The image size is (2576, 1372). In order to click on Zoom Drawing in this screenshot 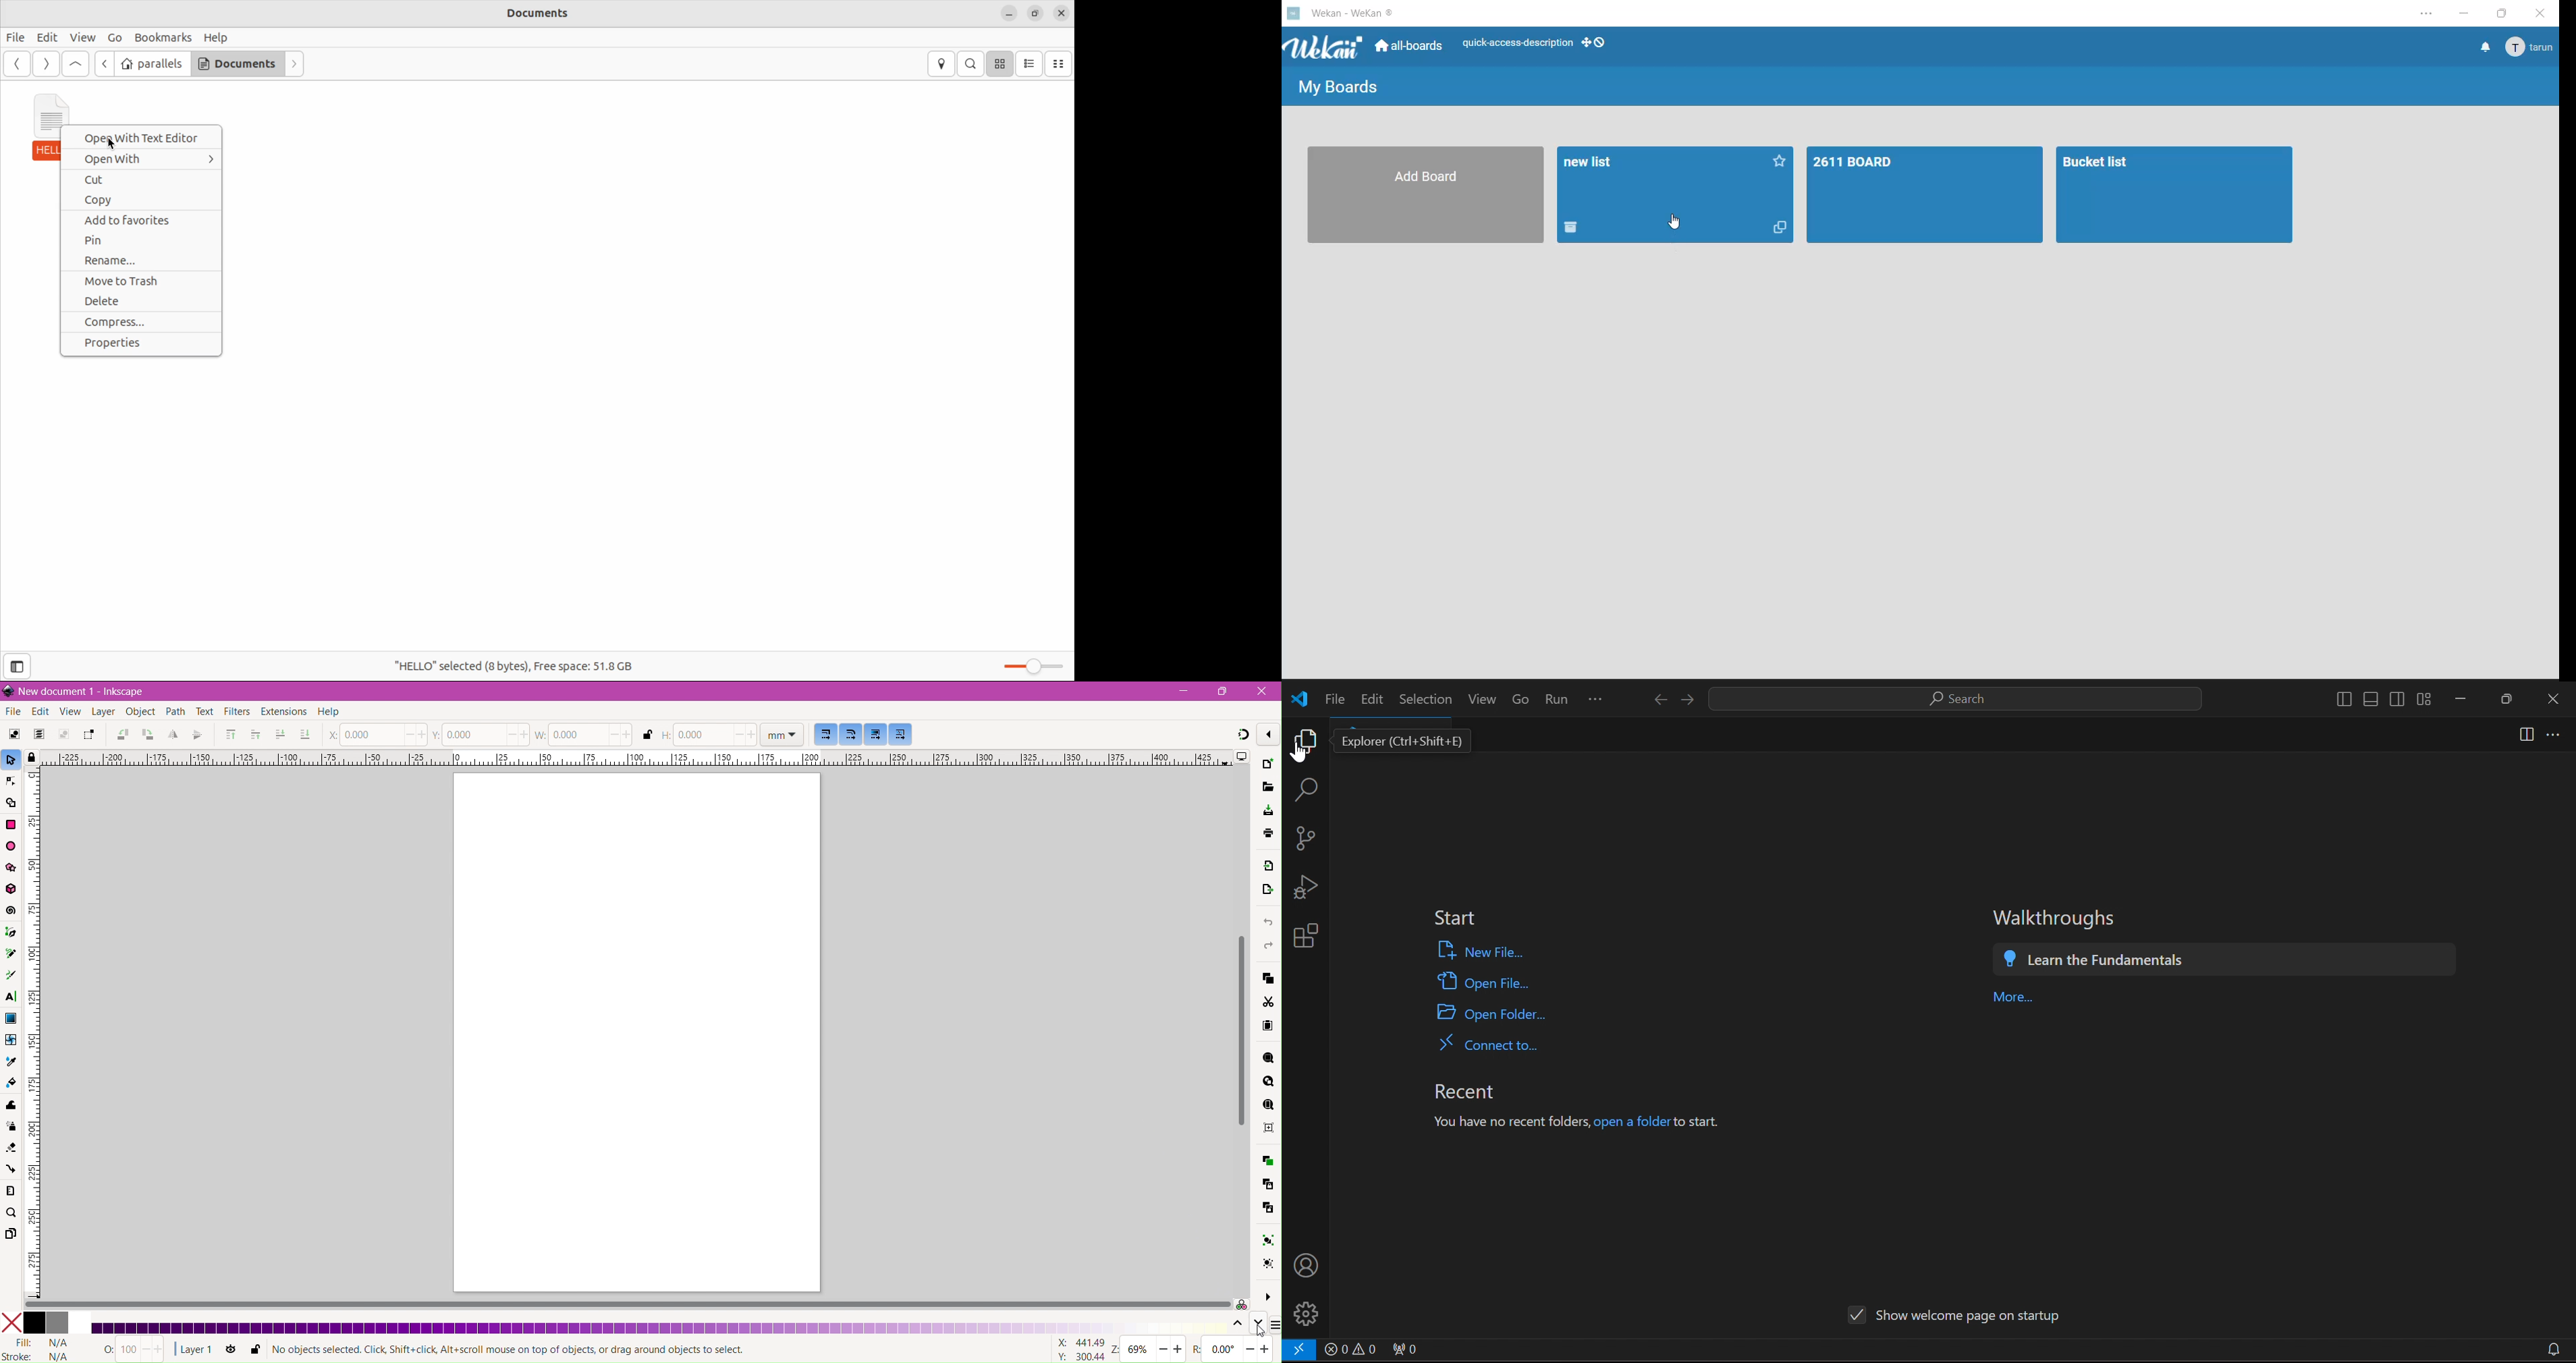, I will do `click(1269, 1081)`.